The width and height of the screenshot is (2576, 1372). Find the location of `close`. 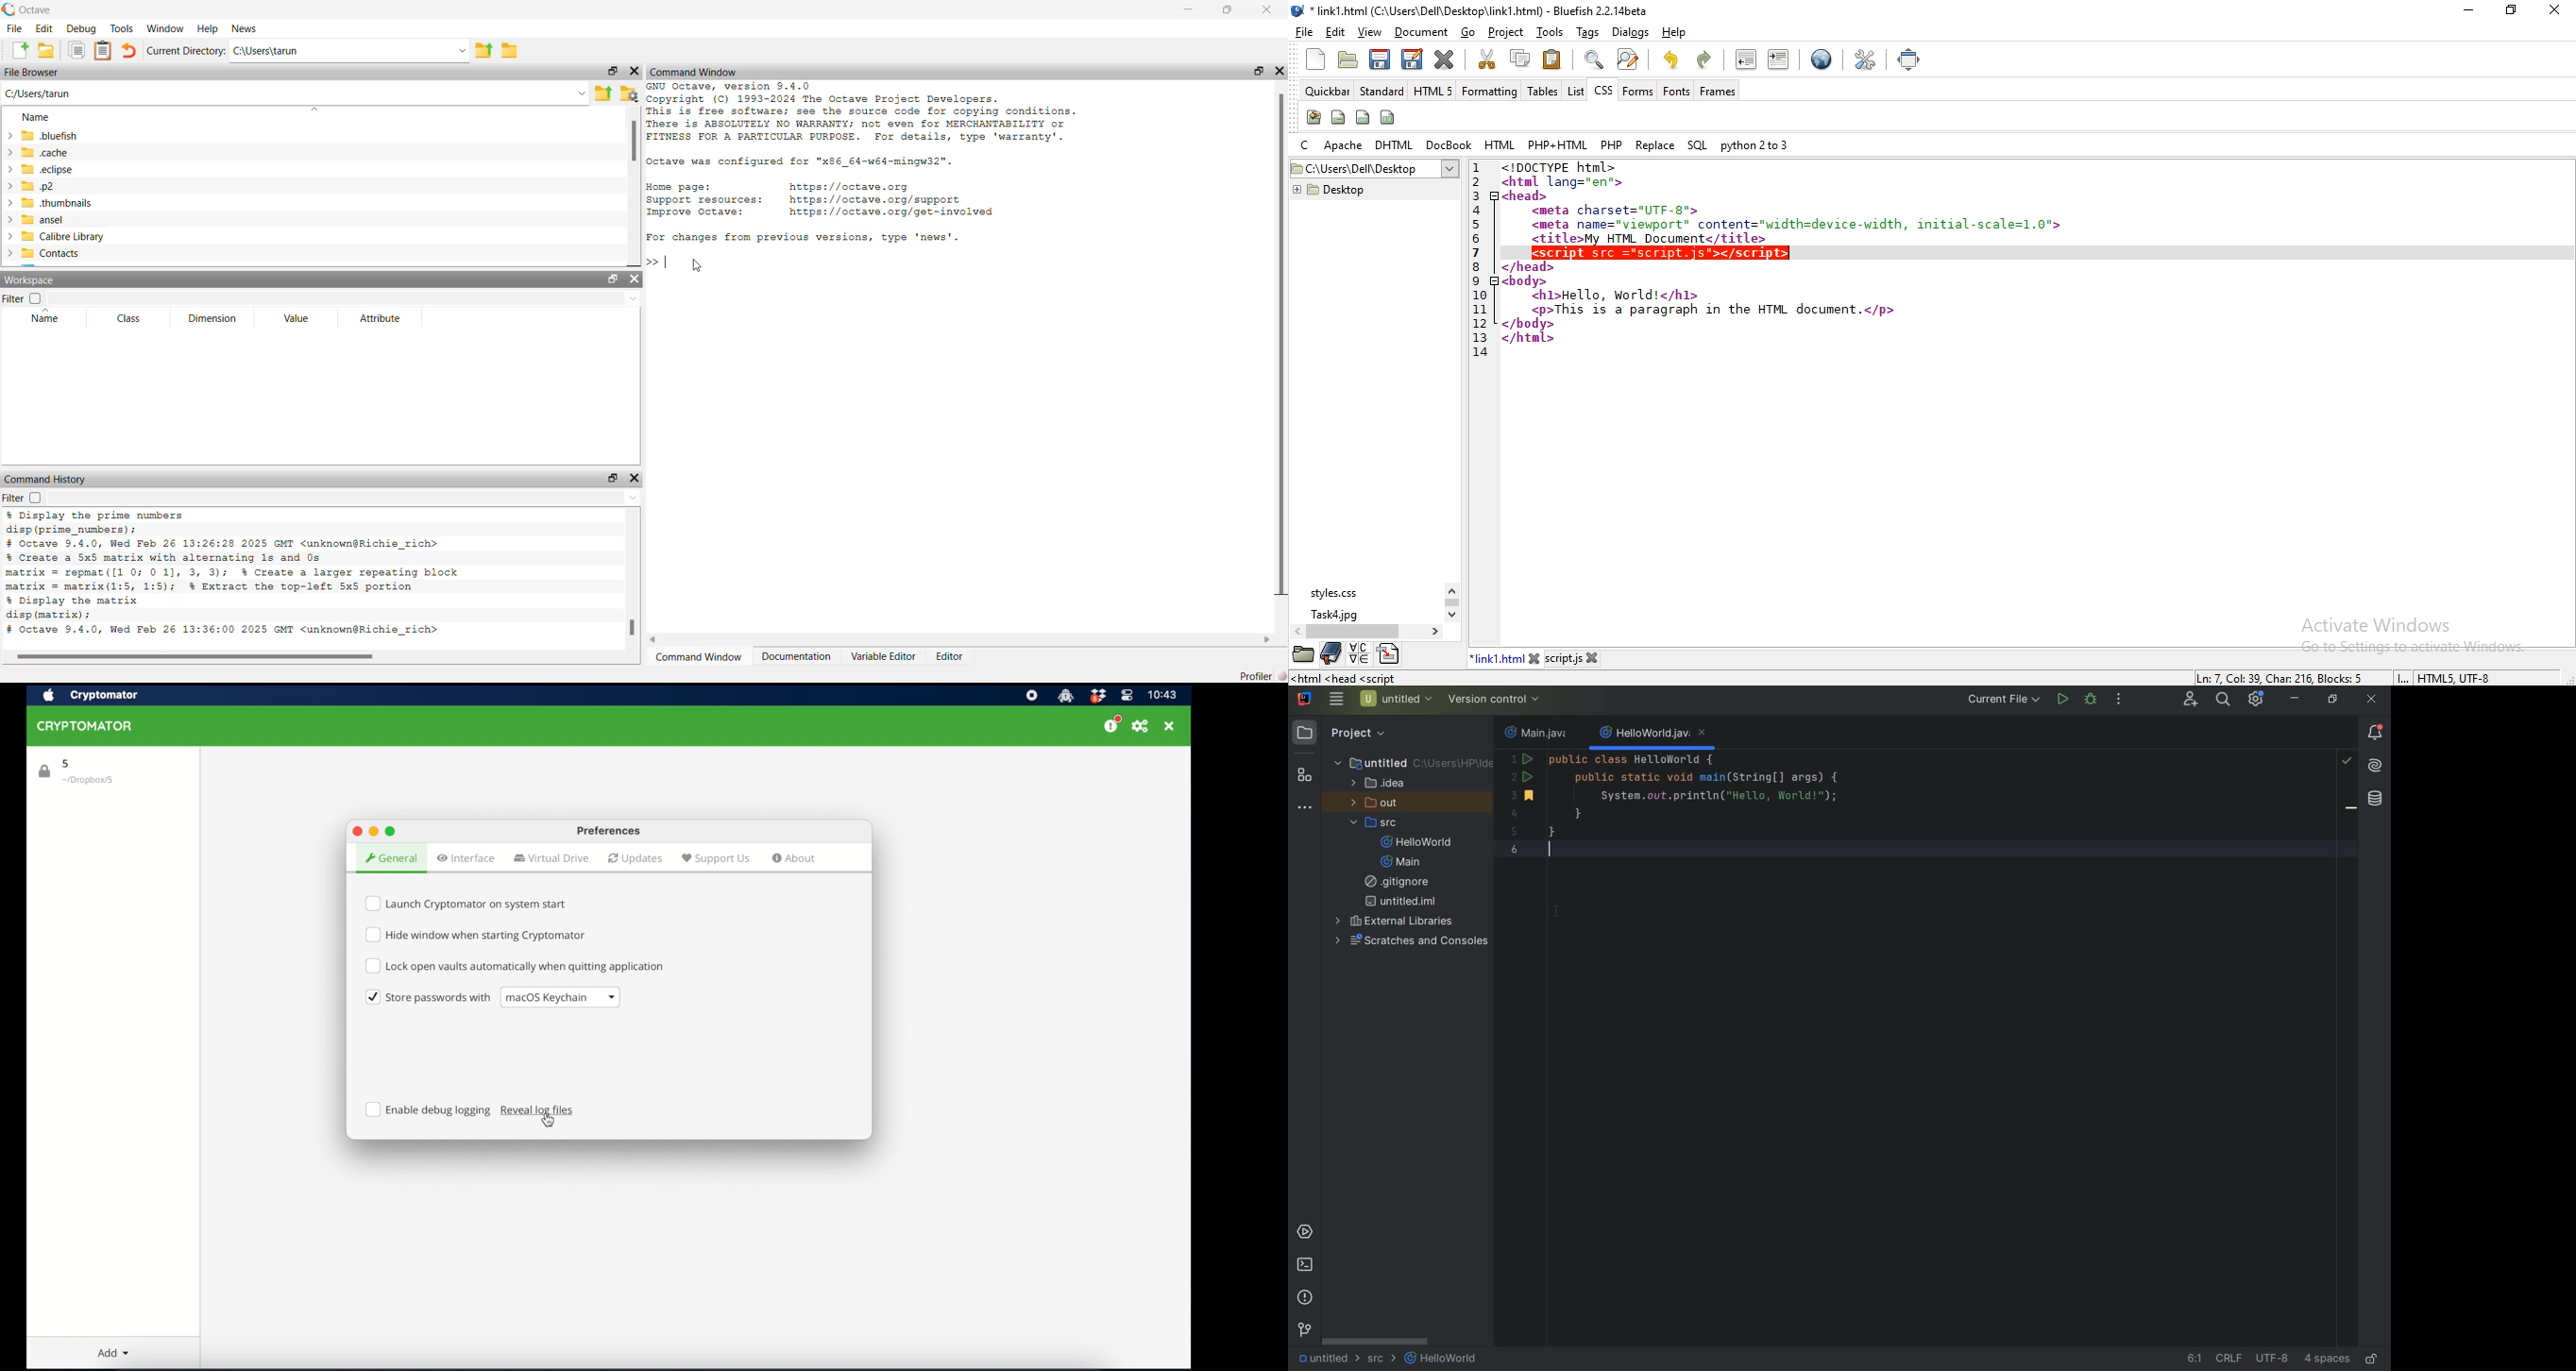

close is located at coordinates (1536, 656).